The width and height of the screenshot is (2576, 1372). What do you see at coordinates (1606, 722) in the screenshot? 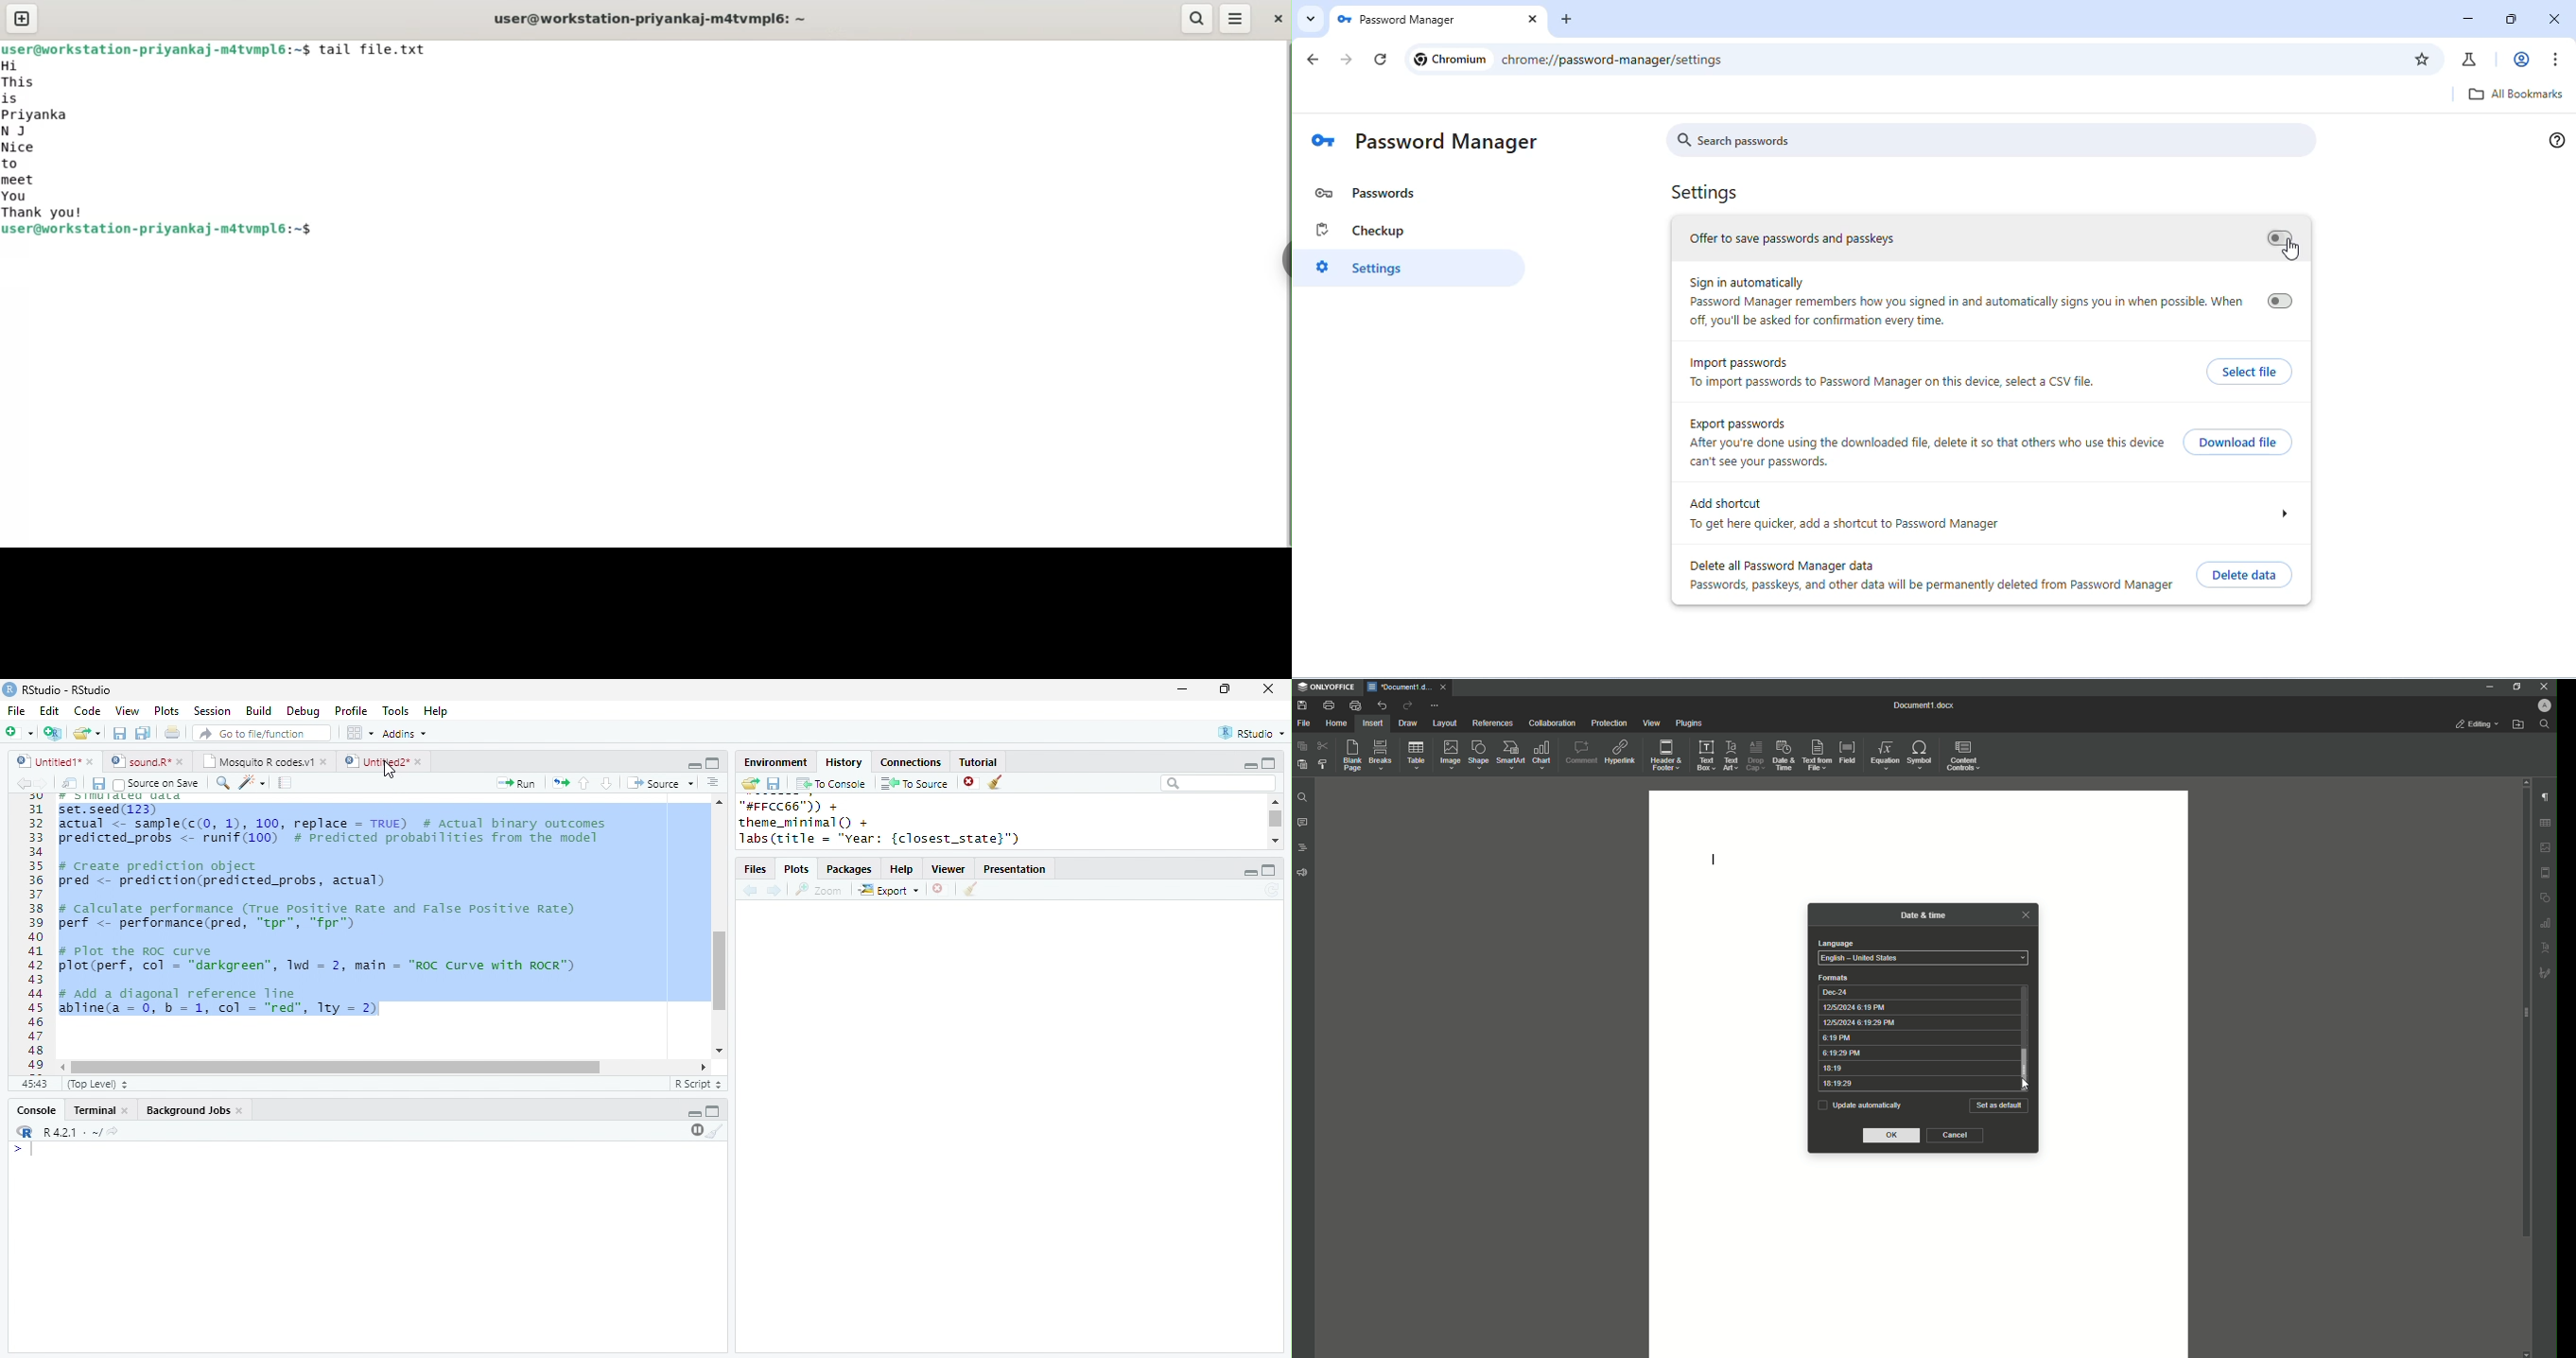
I see `Protection` at bounding box center [1606, 722].